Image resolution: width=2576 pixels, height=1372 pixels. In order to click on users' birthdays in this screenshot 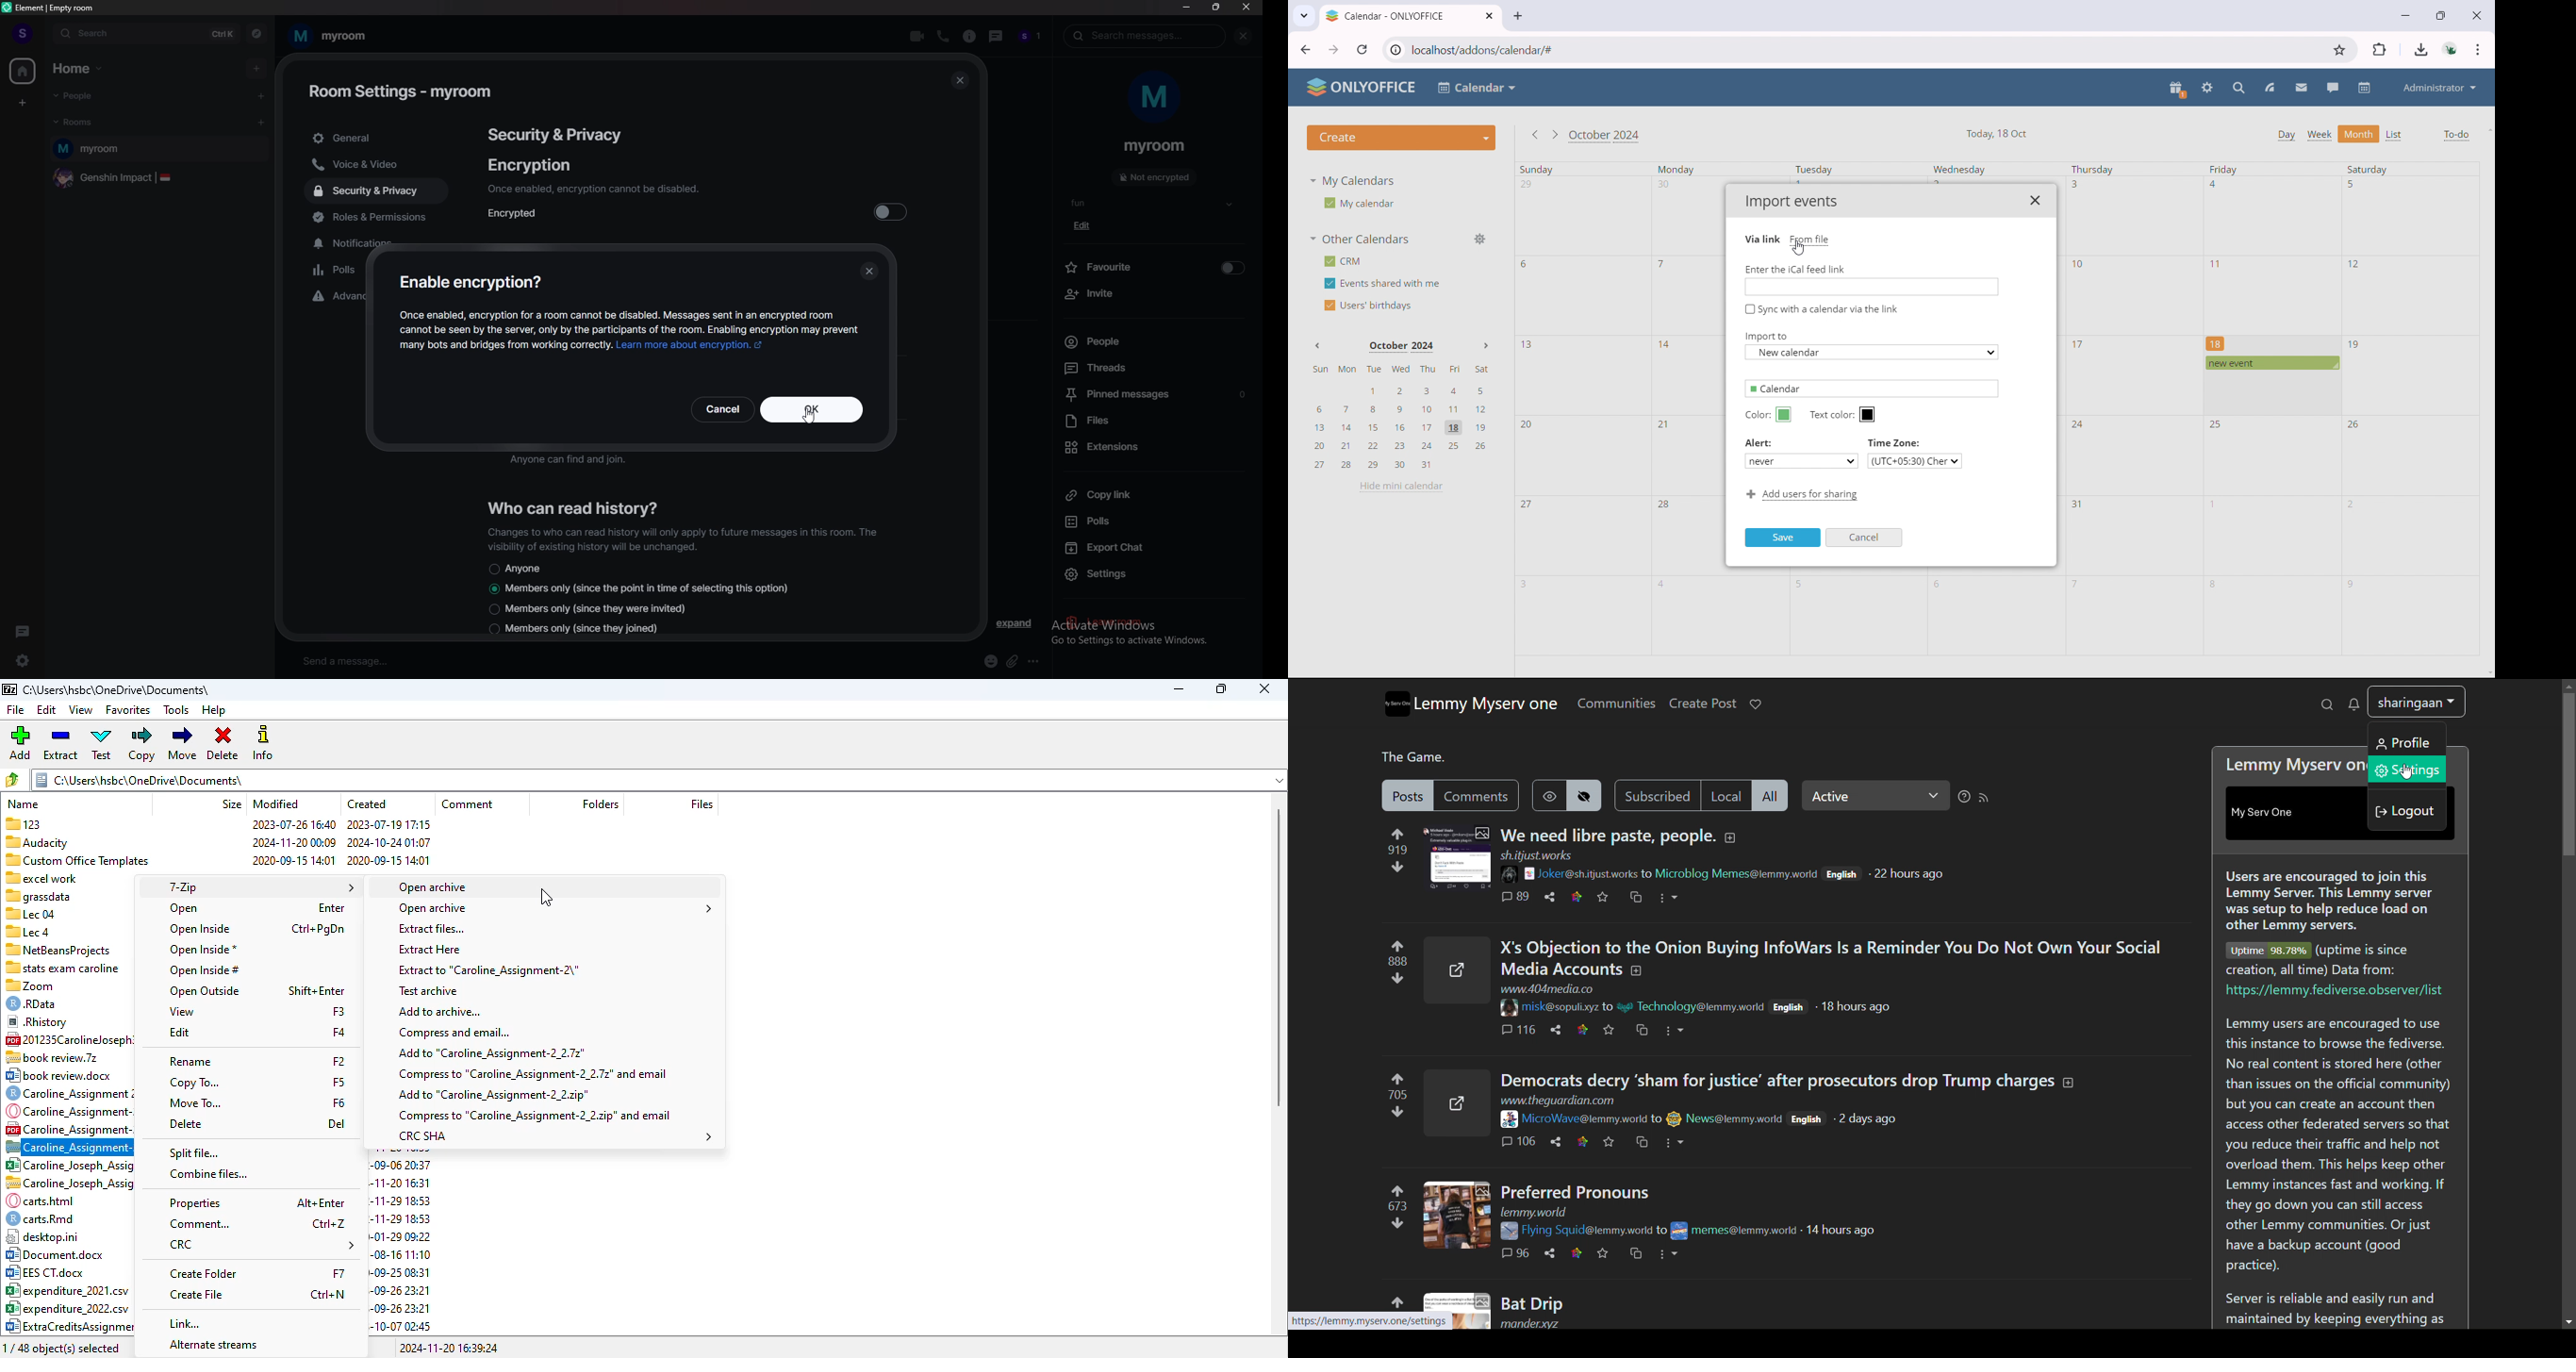, I will do `click(1369, 306)`.